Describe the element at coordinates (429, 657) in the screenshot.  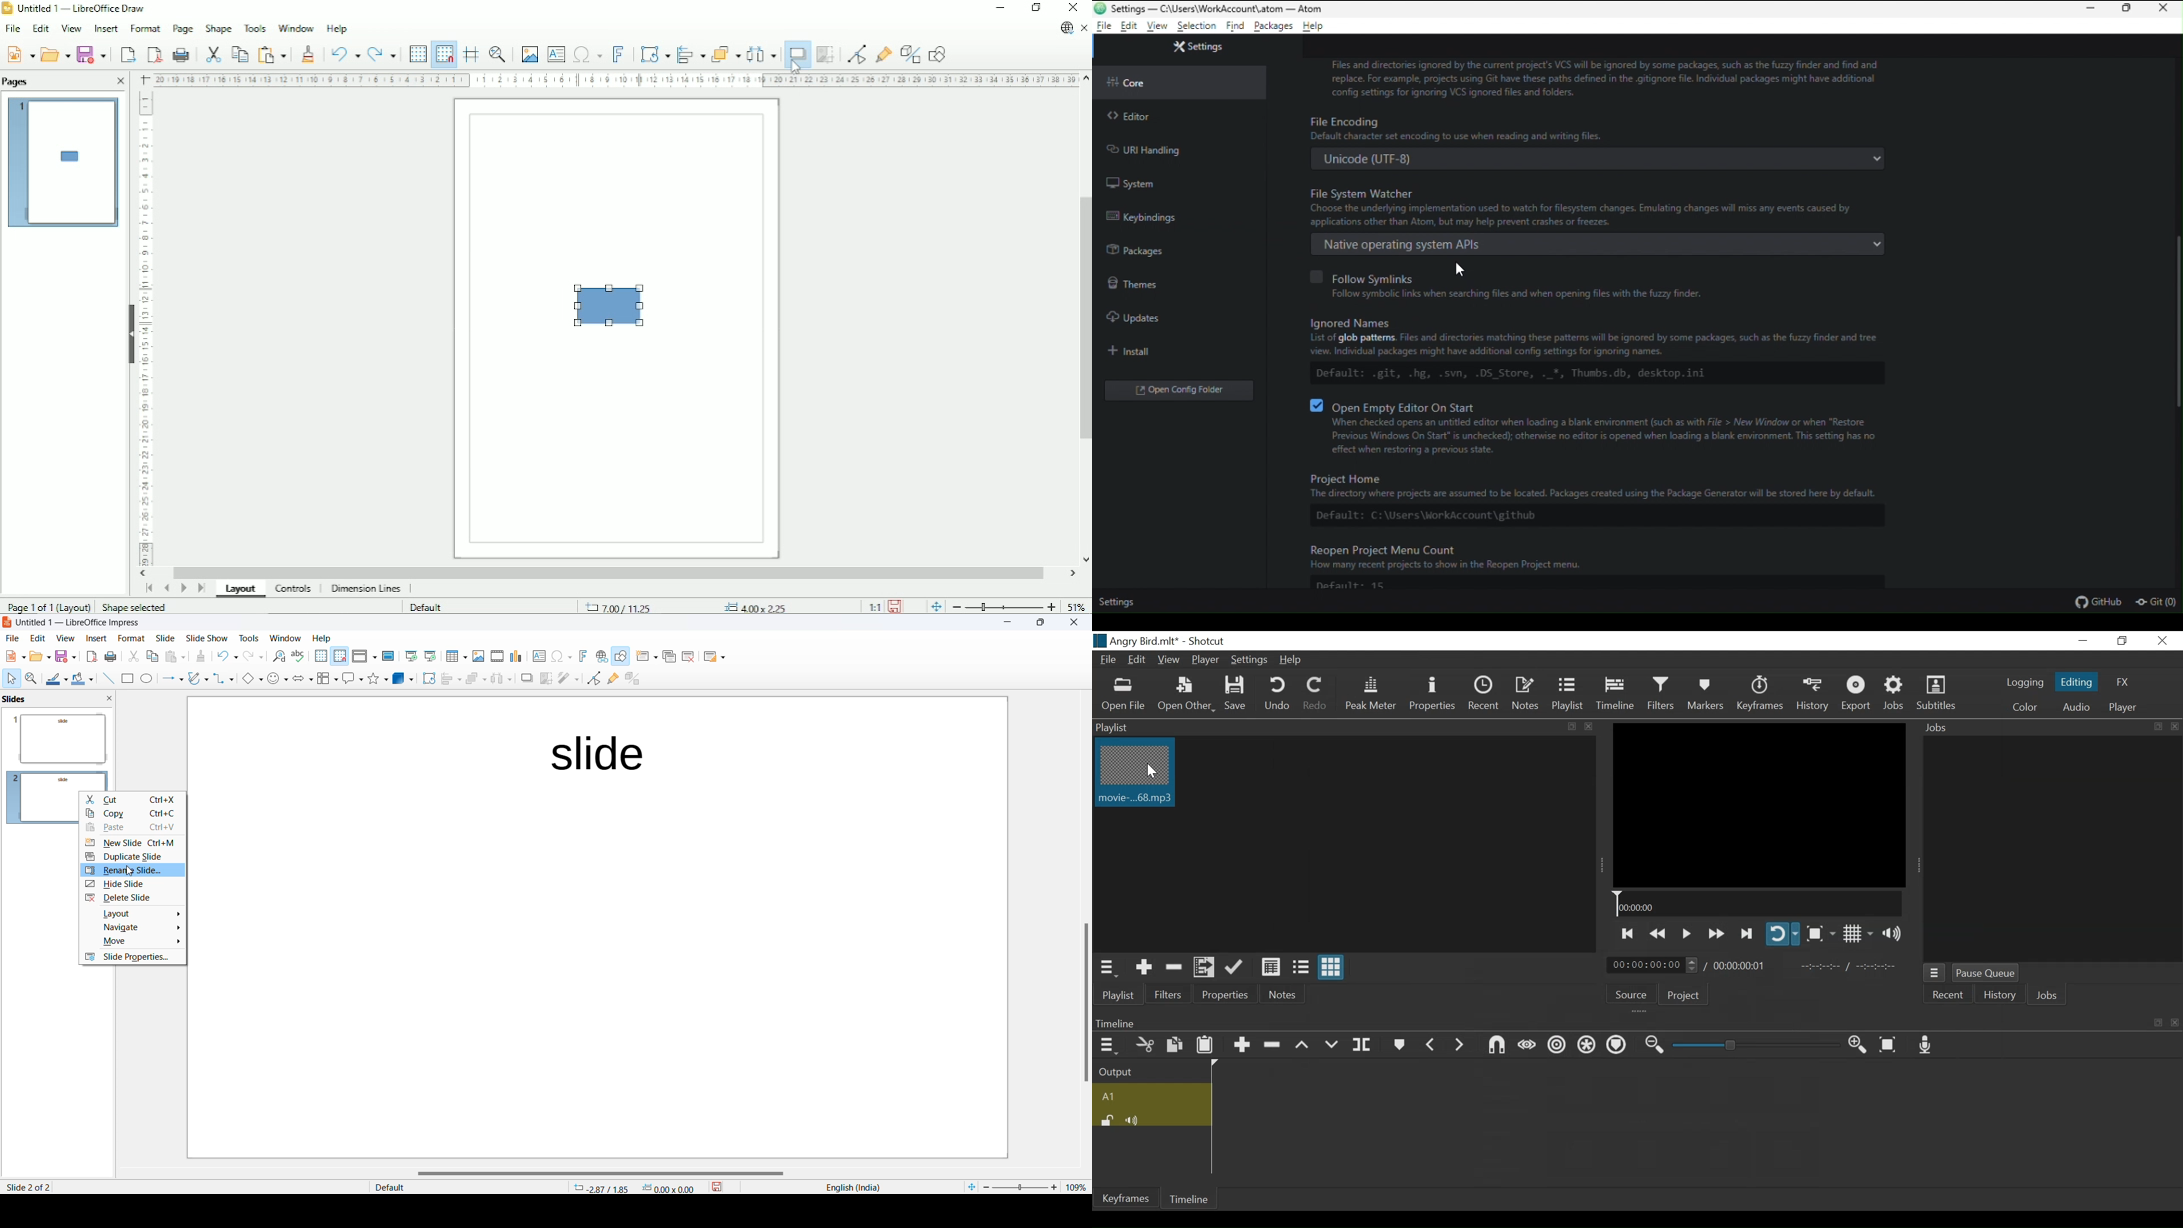
I see `Start from current slide` at that location.